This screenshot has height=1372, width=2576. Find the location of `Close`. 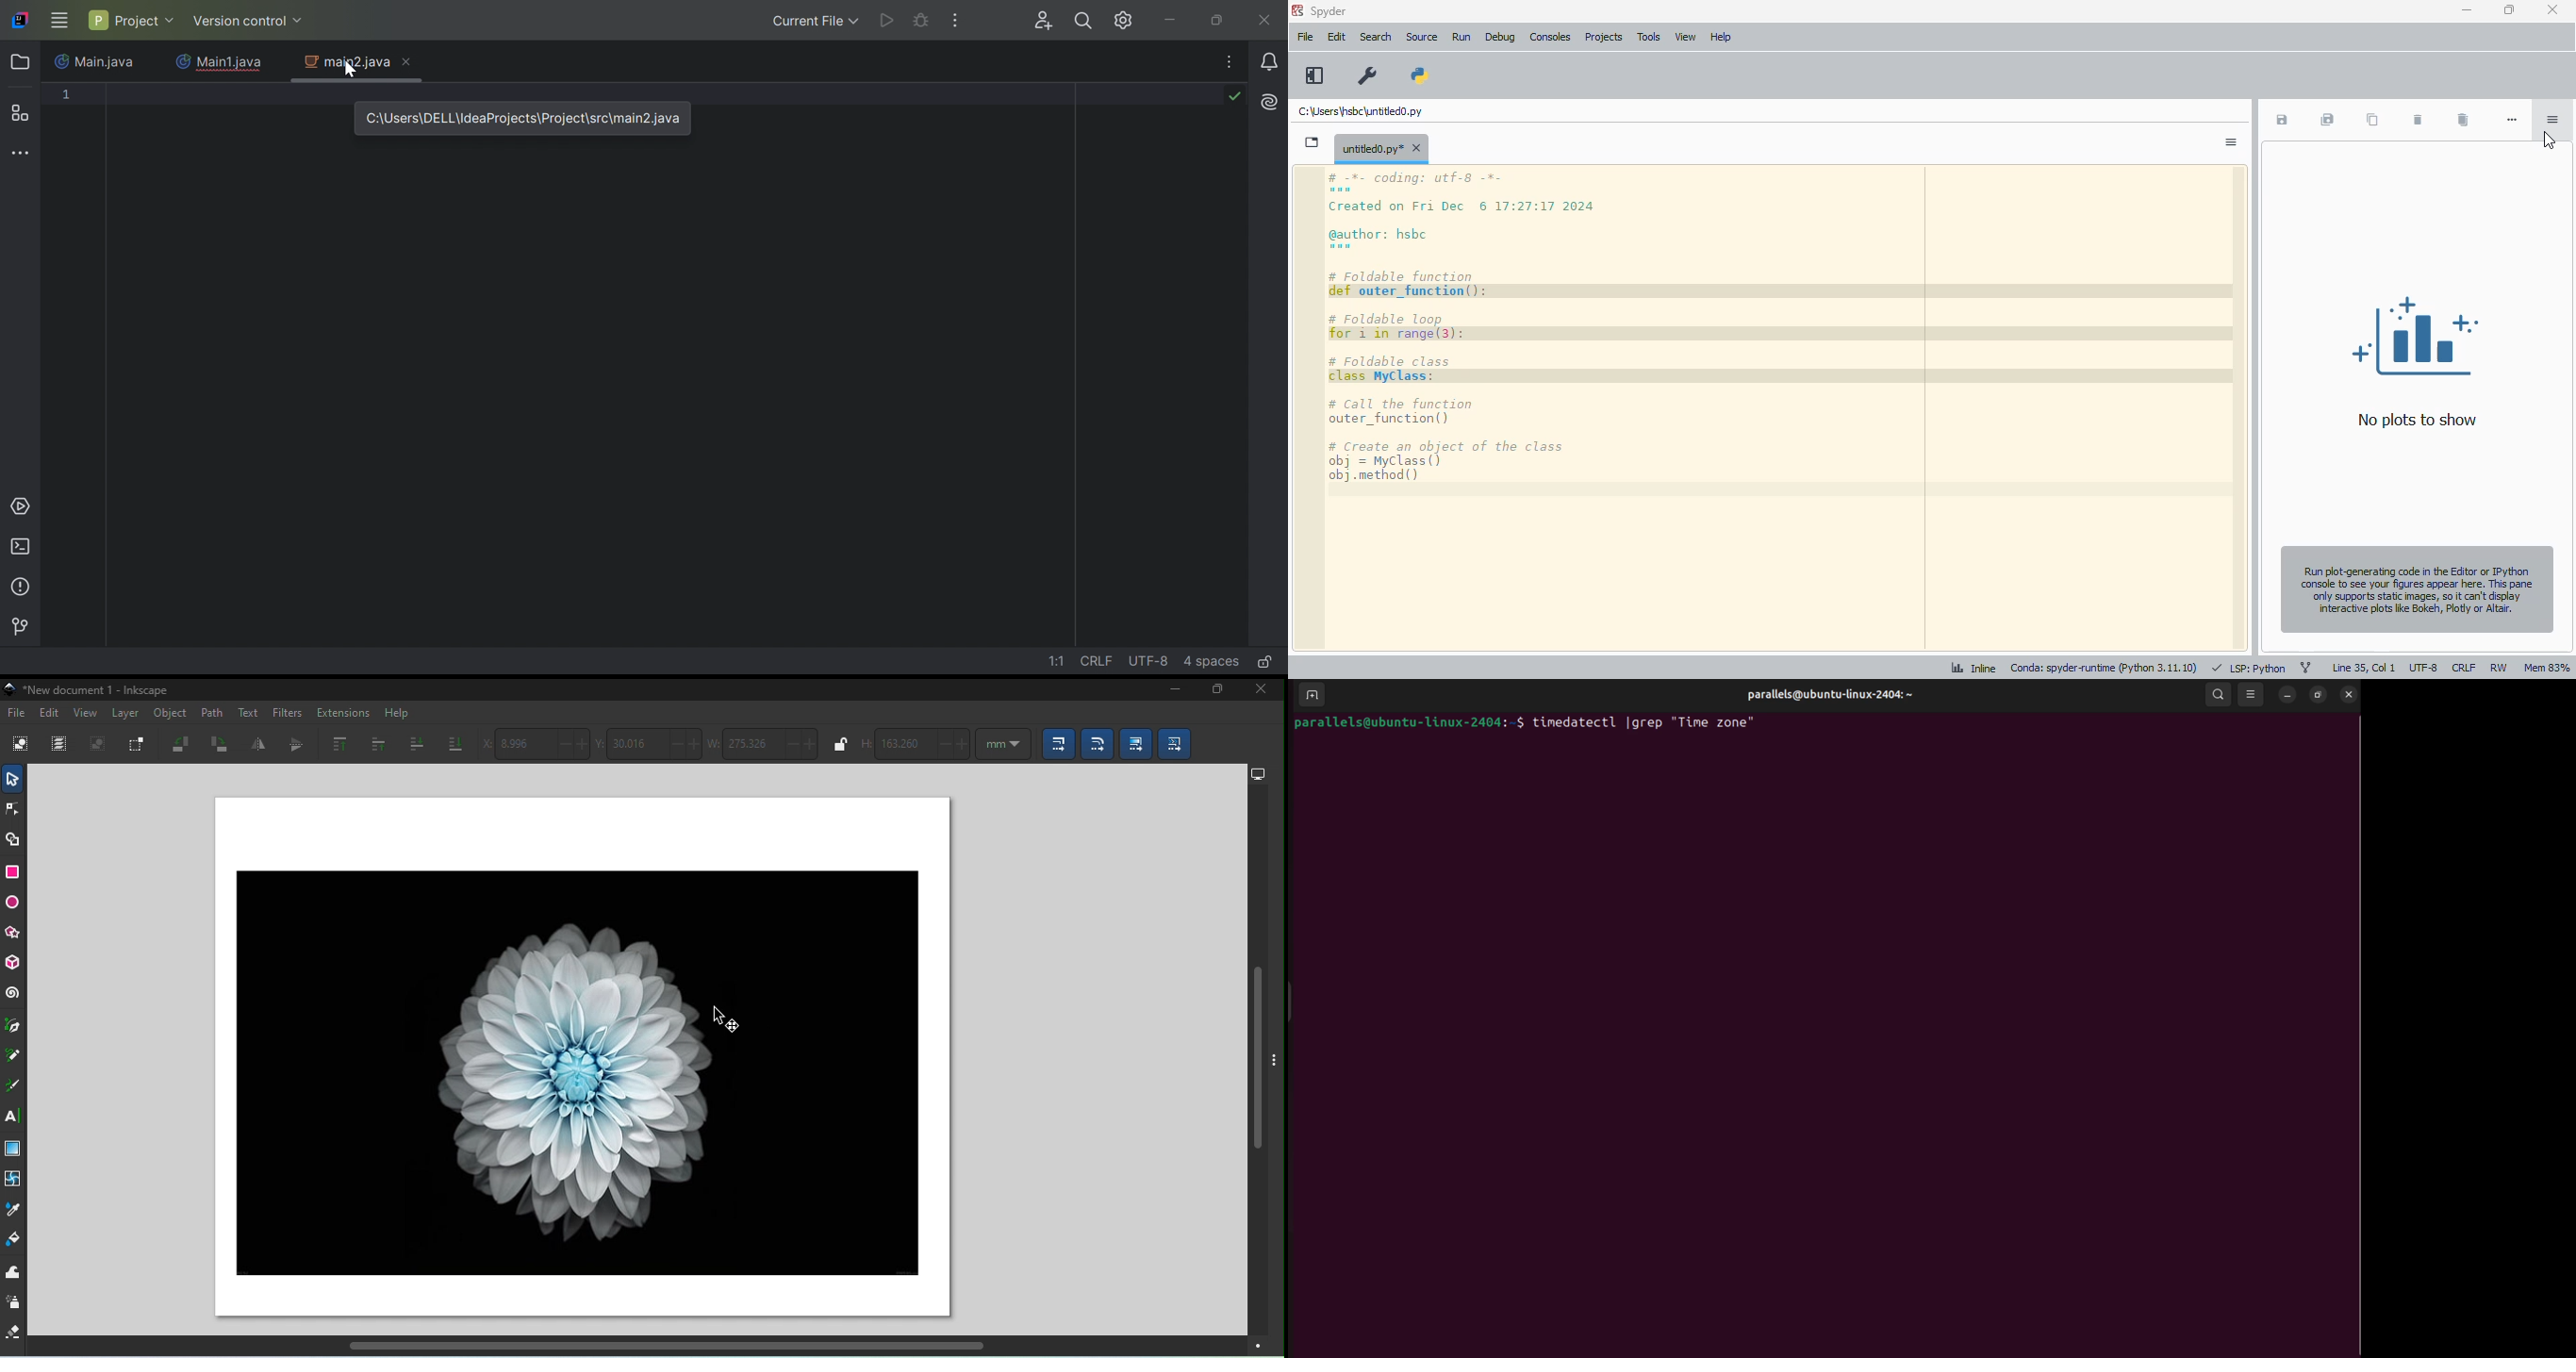

Close is located at coordinates (1262, 690).